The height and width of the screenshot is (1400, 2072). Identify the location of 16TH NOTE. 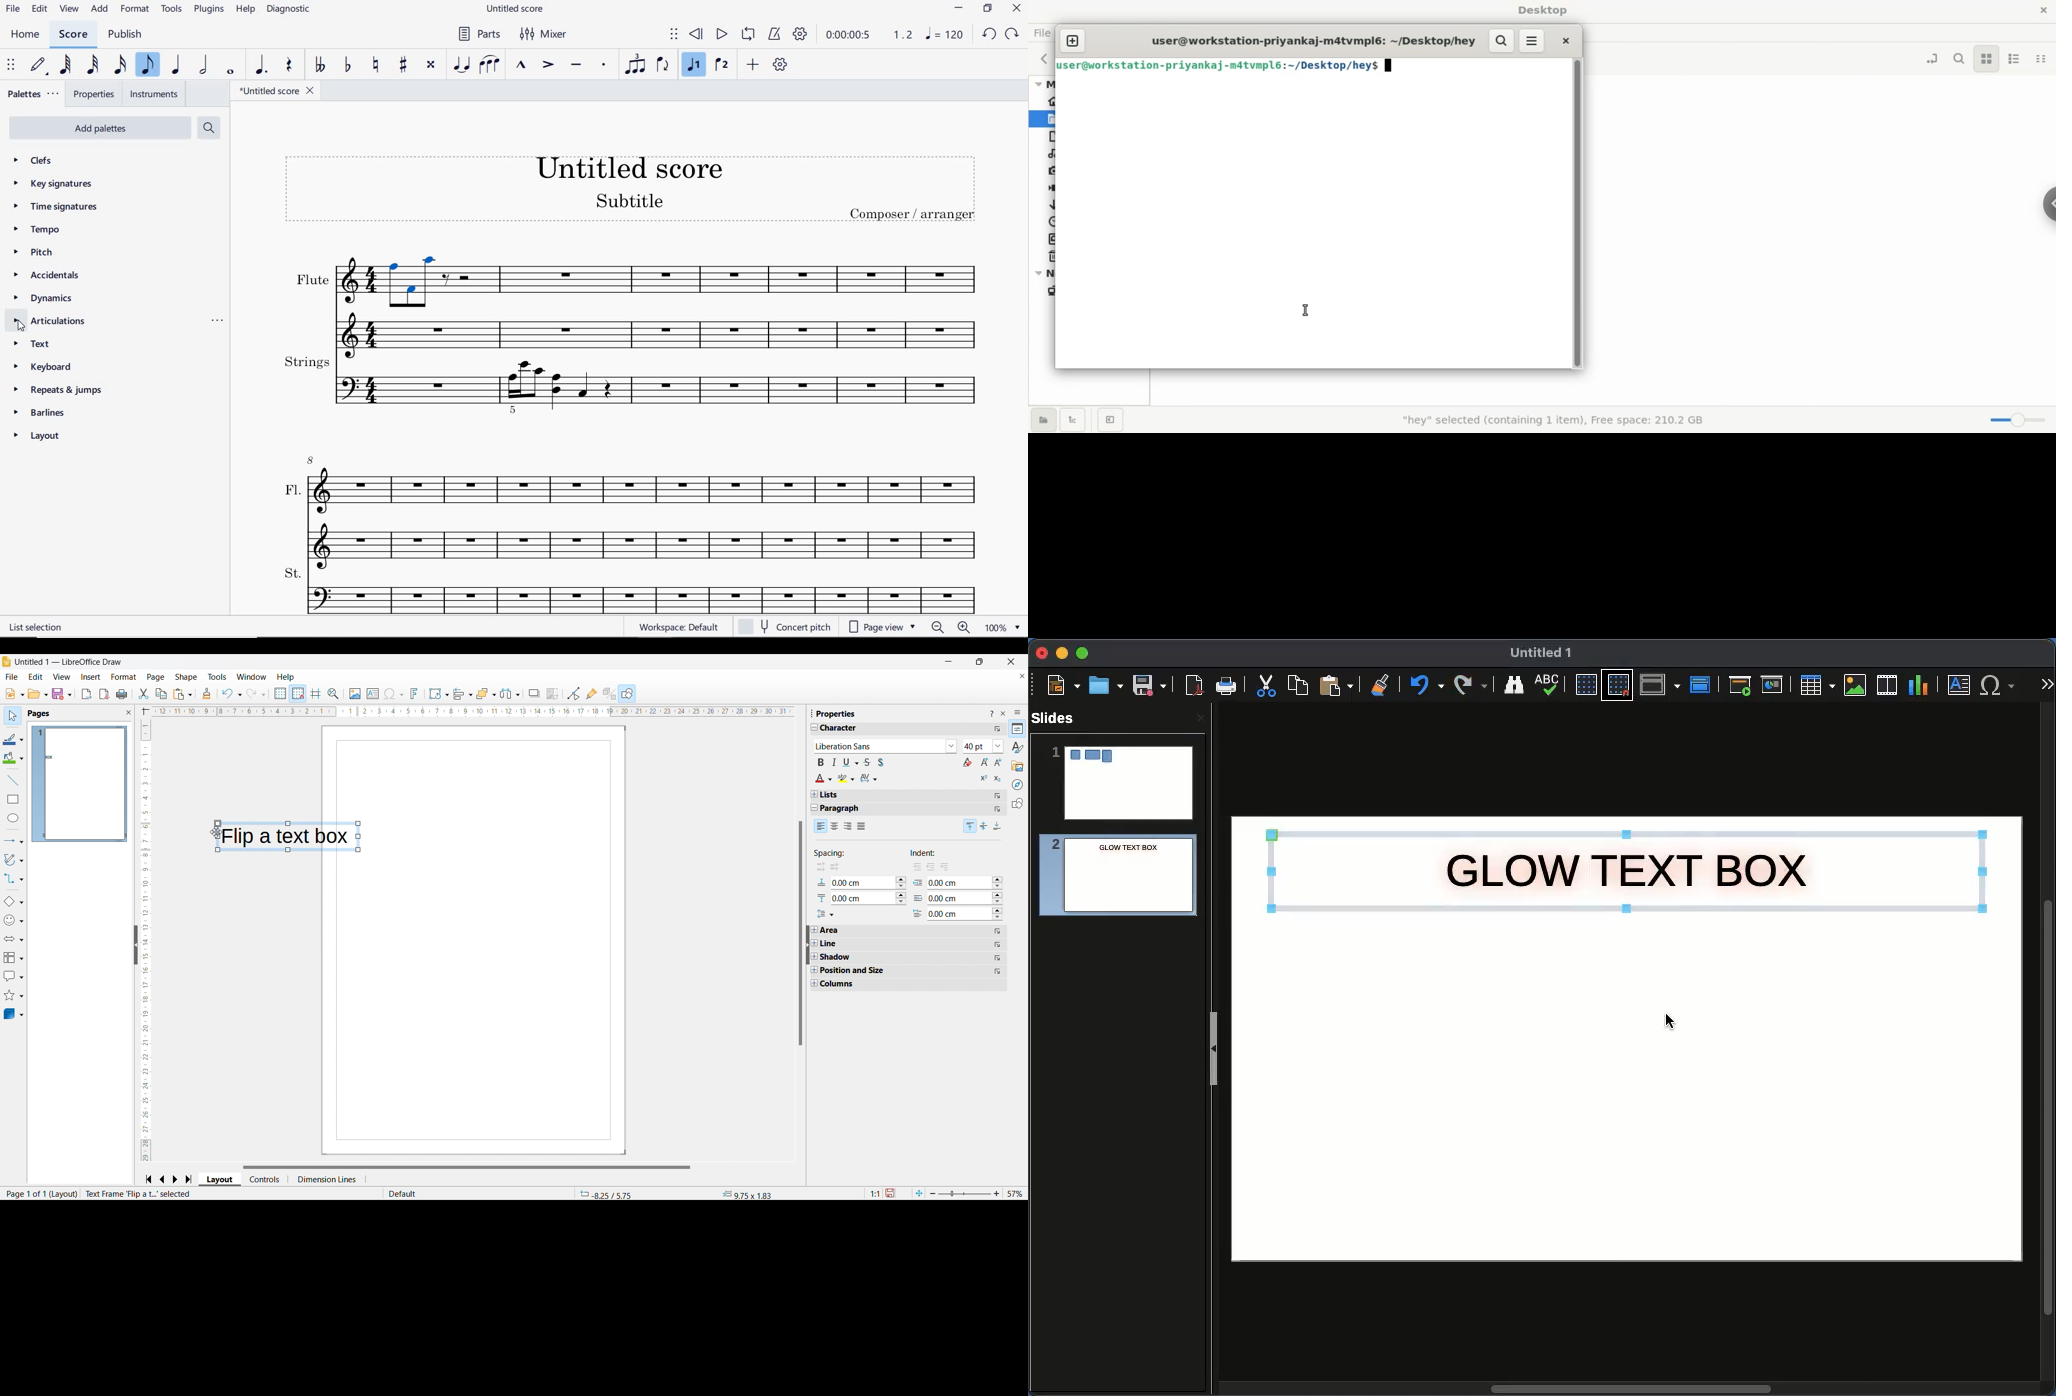
(120, 65).